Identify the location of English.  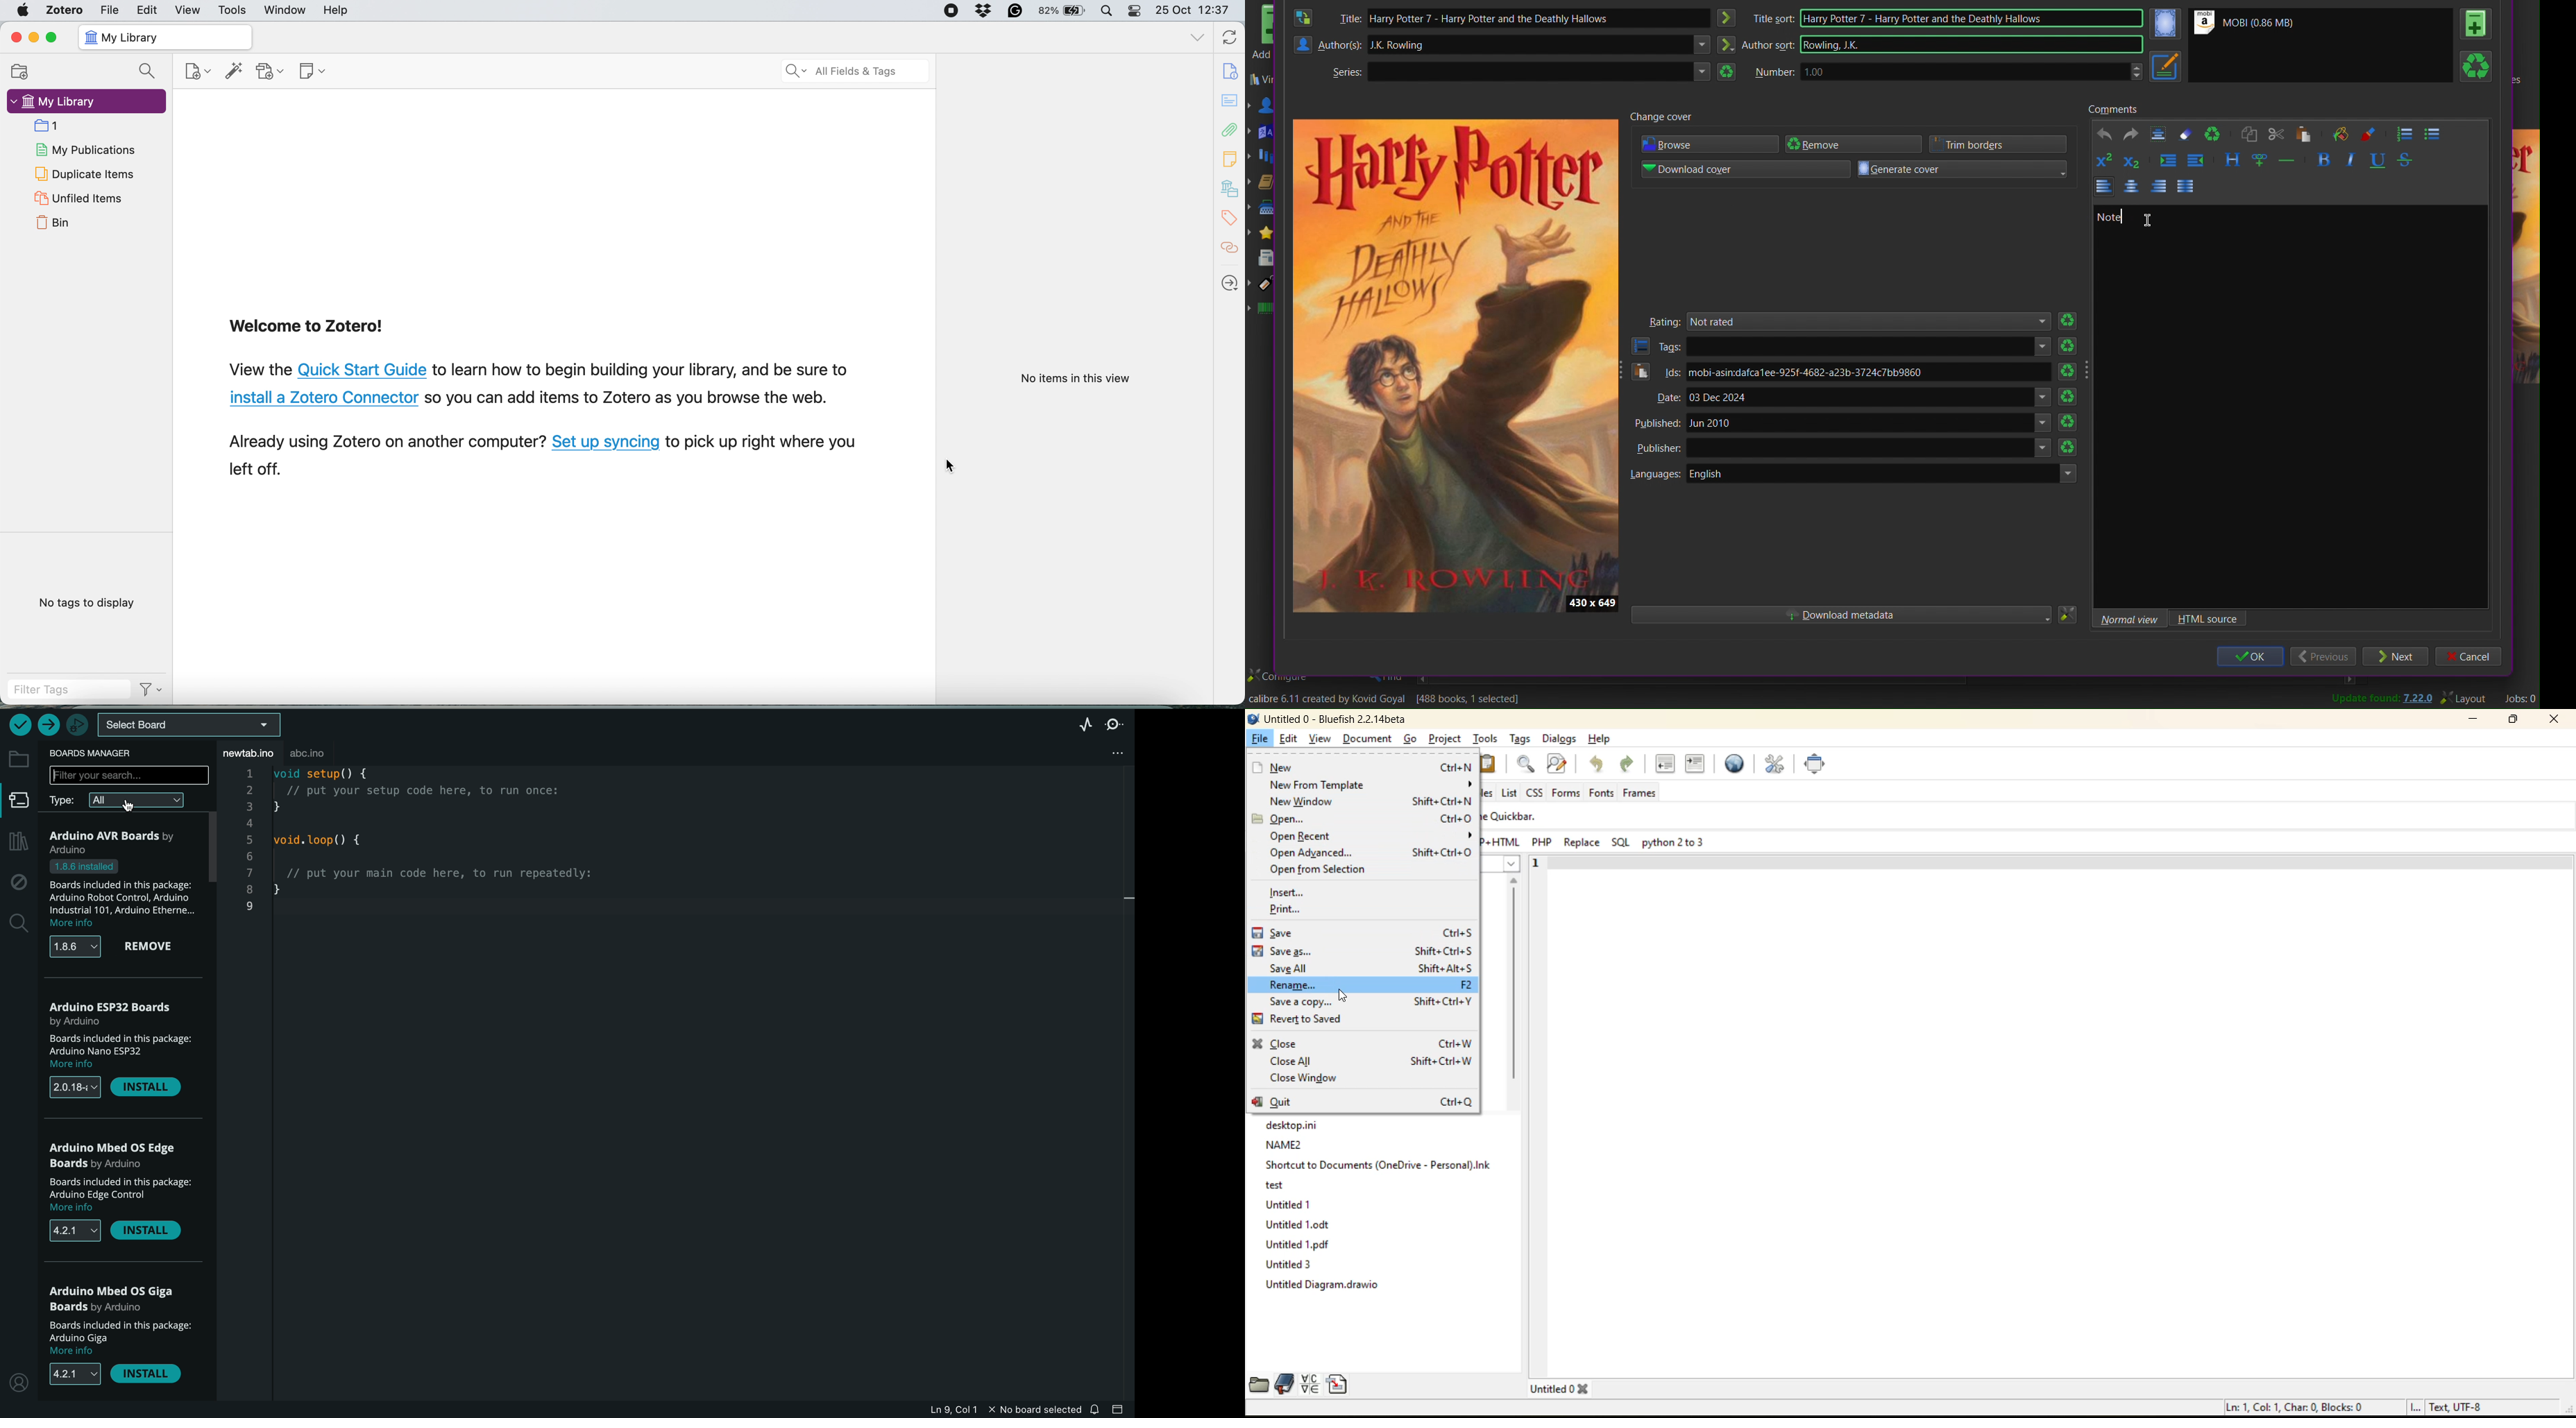
(1885, 473).